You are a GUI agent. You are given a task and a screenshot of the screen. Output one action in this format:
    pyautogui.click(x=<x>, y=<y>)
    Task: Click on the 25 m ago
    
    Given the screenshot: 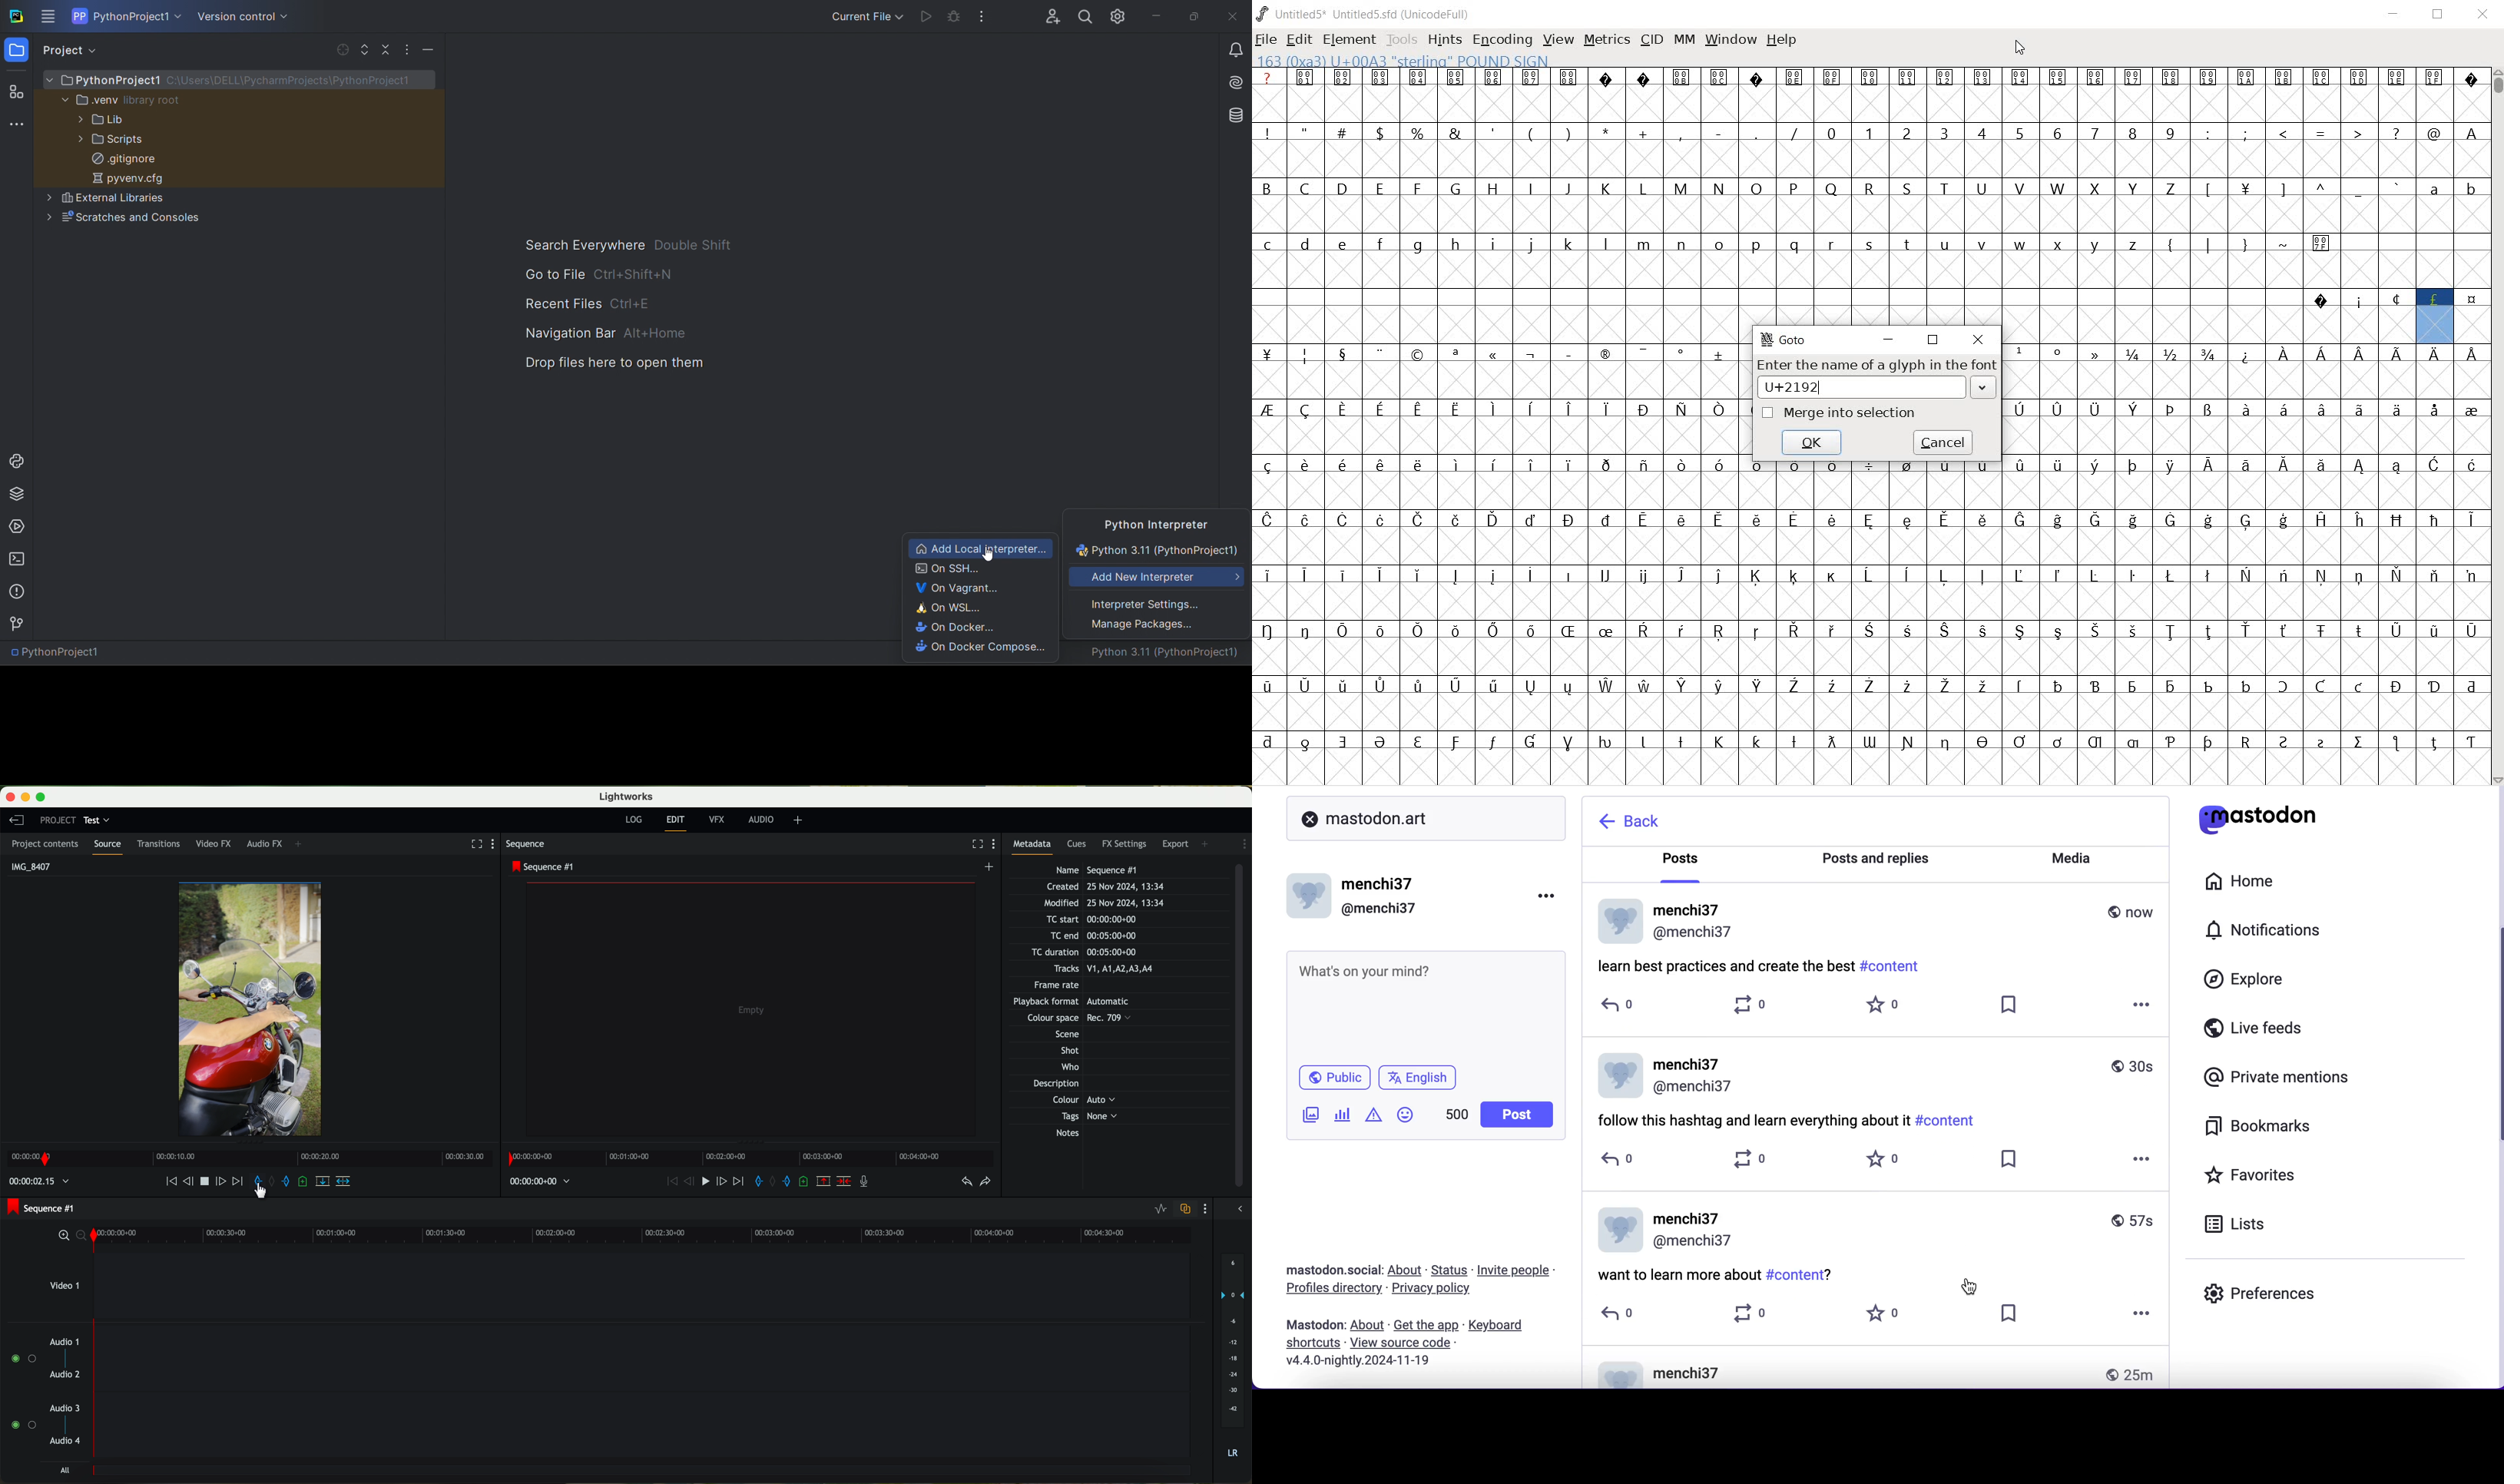 What is the action you would take?
    pyautogui.click(x=2131, y=1373)
    